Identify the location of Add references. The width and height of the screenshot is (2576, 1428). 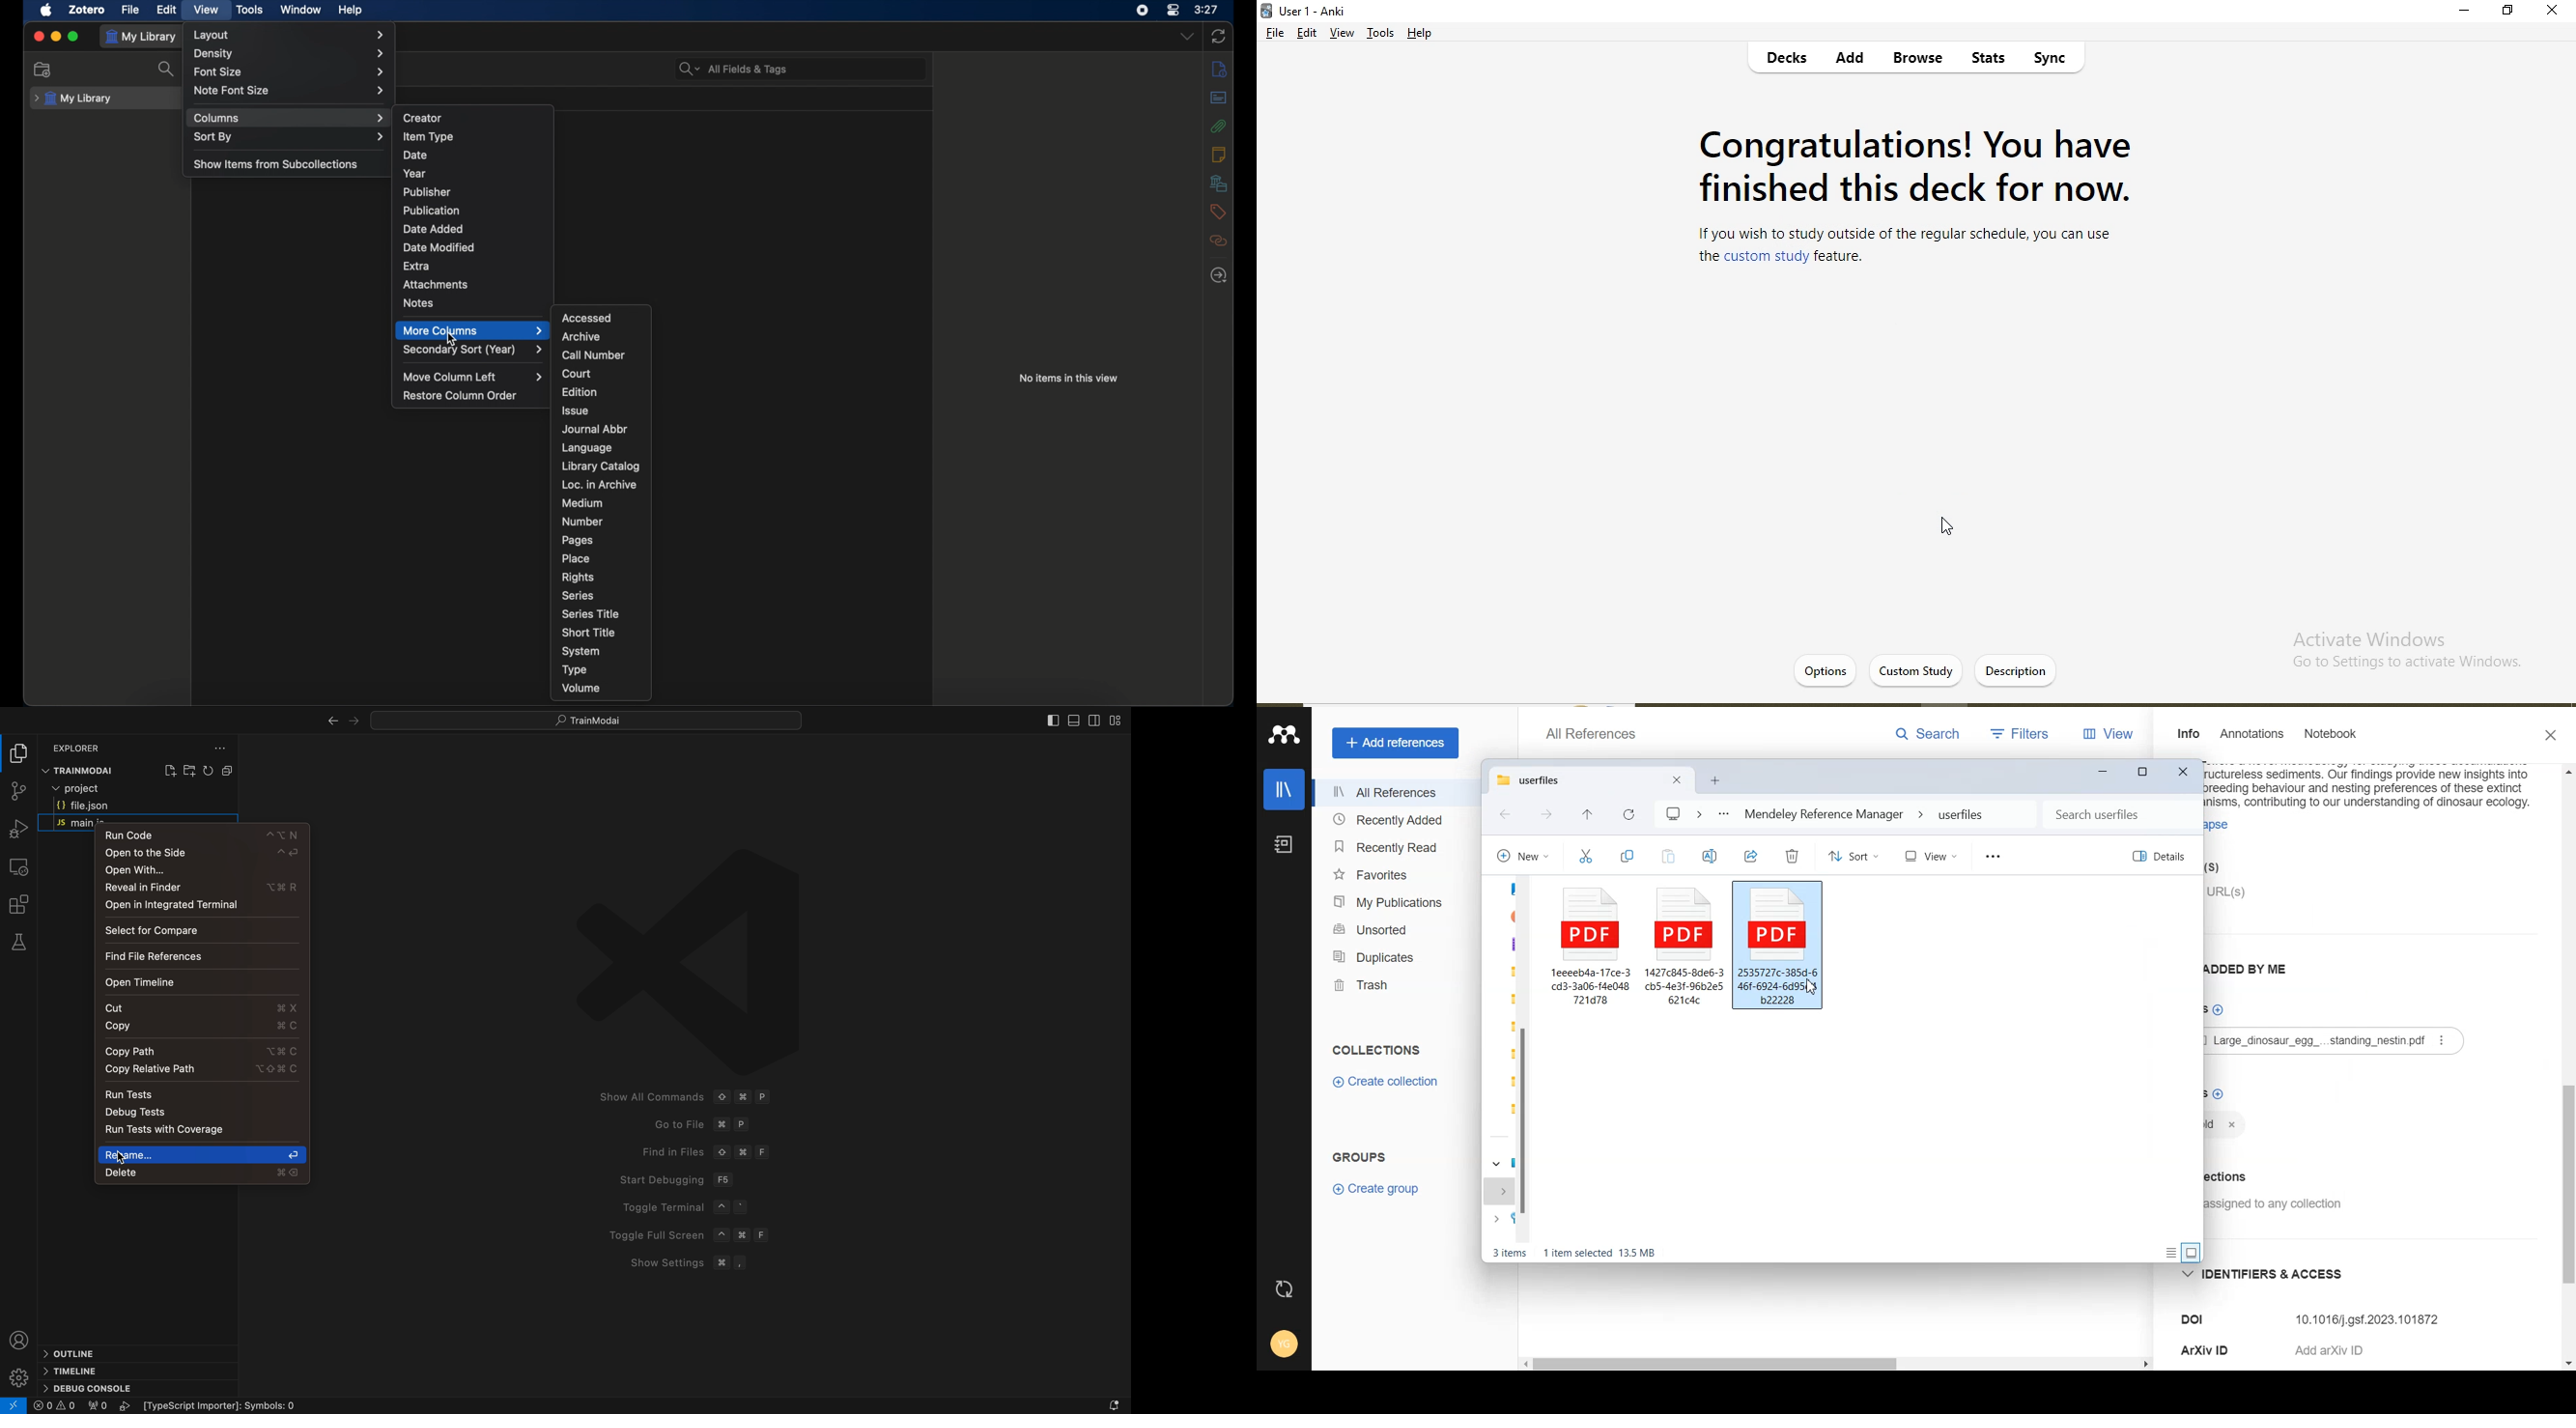
(1396, 743).